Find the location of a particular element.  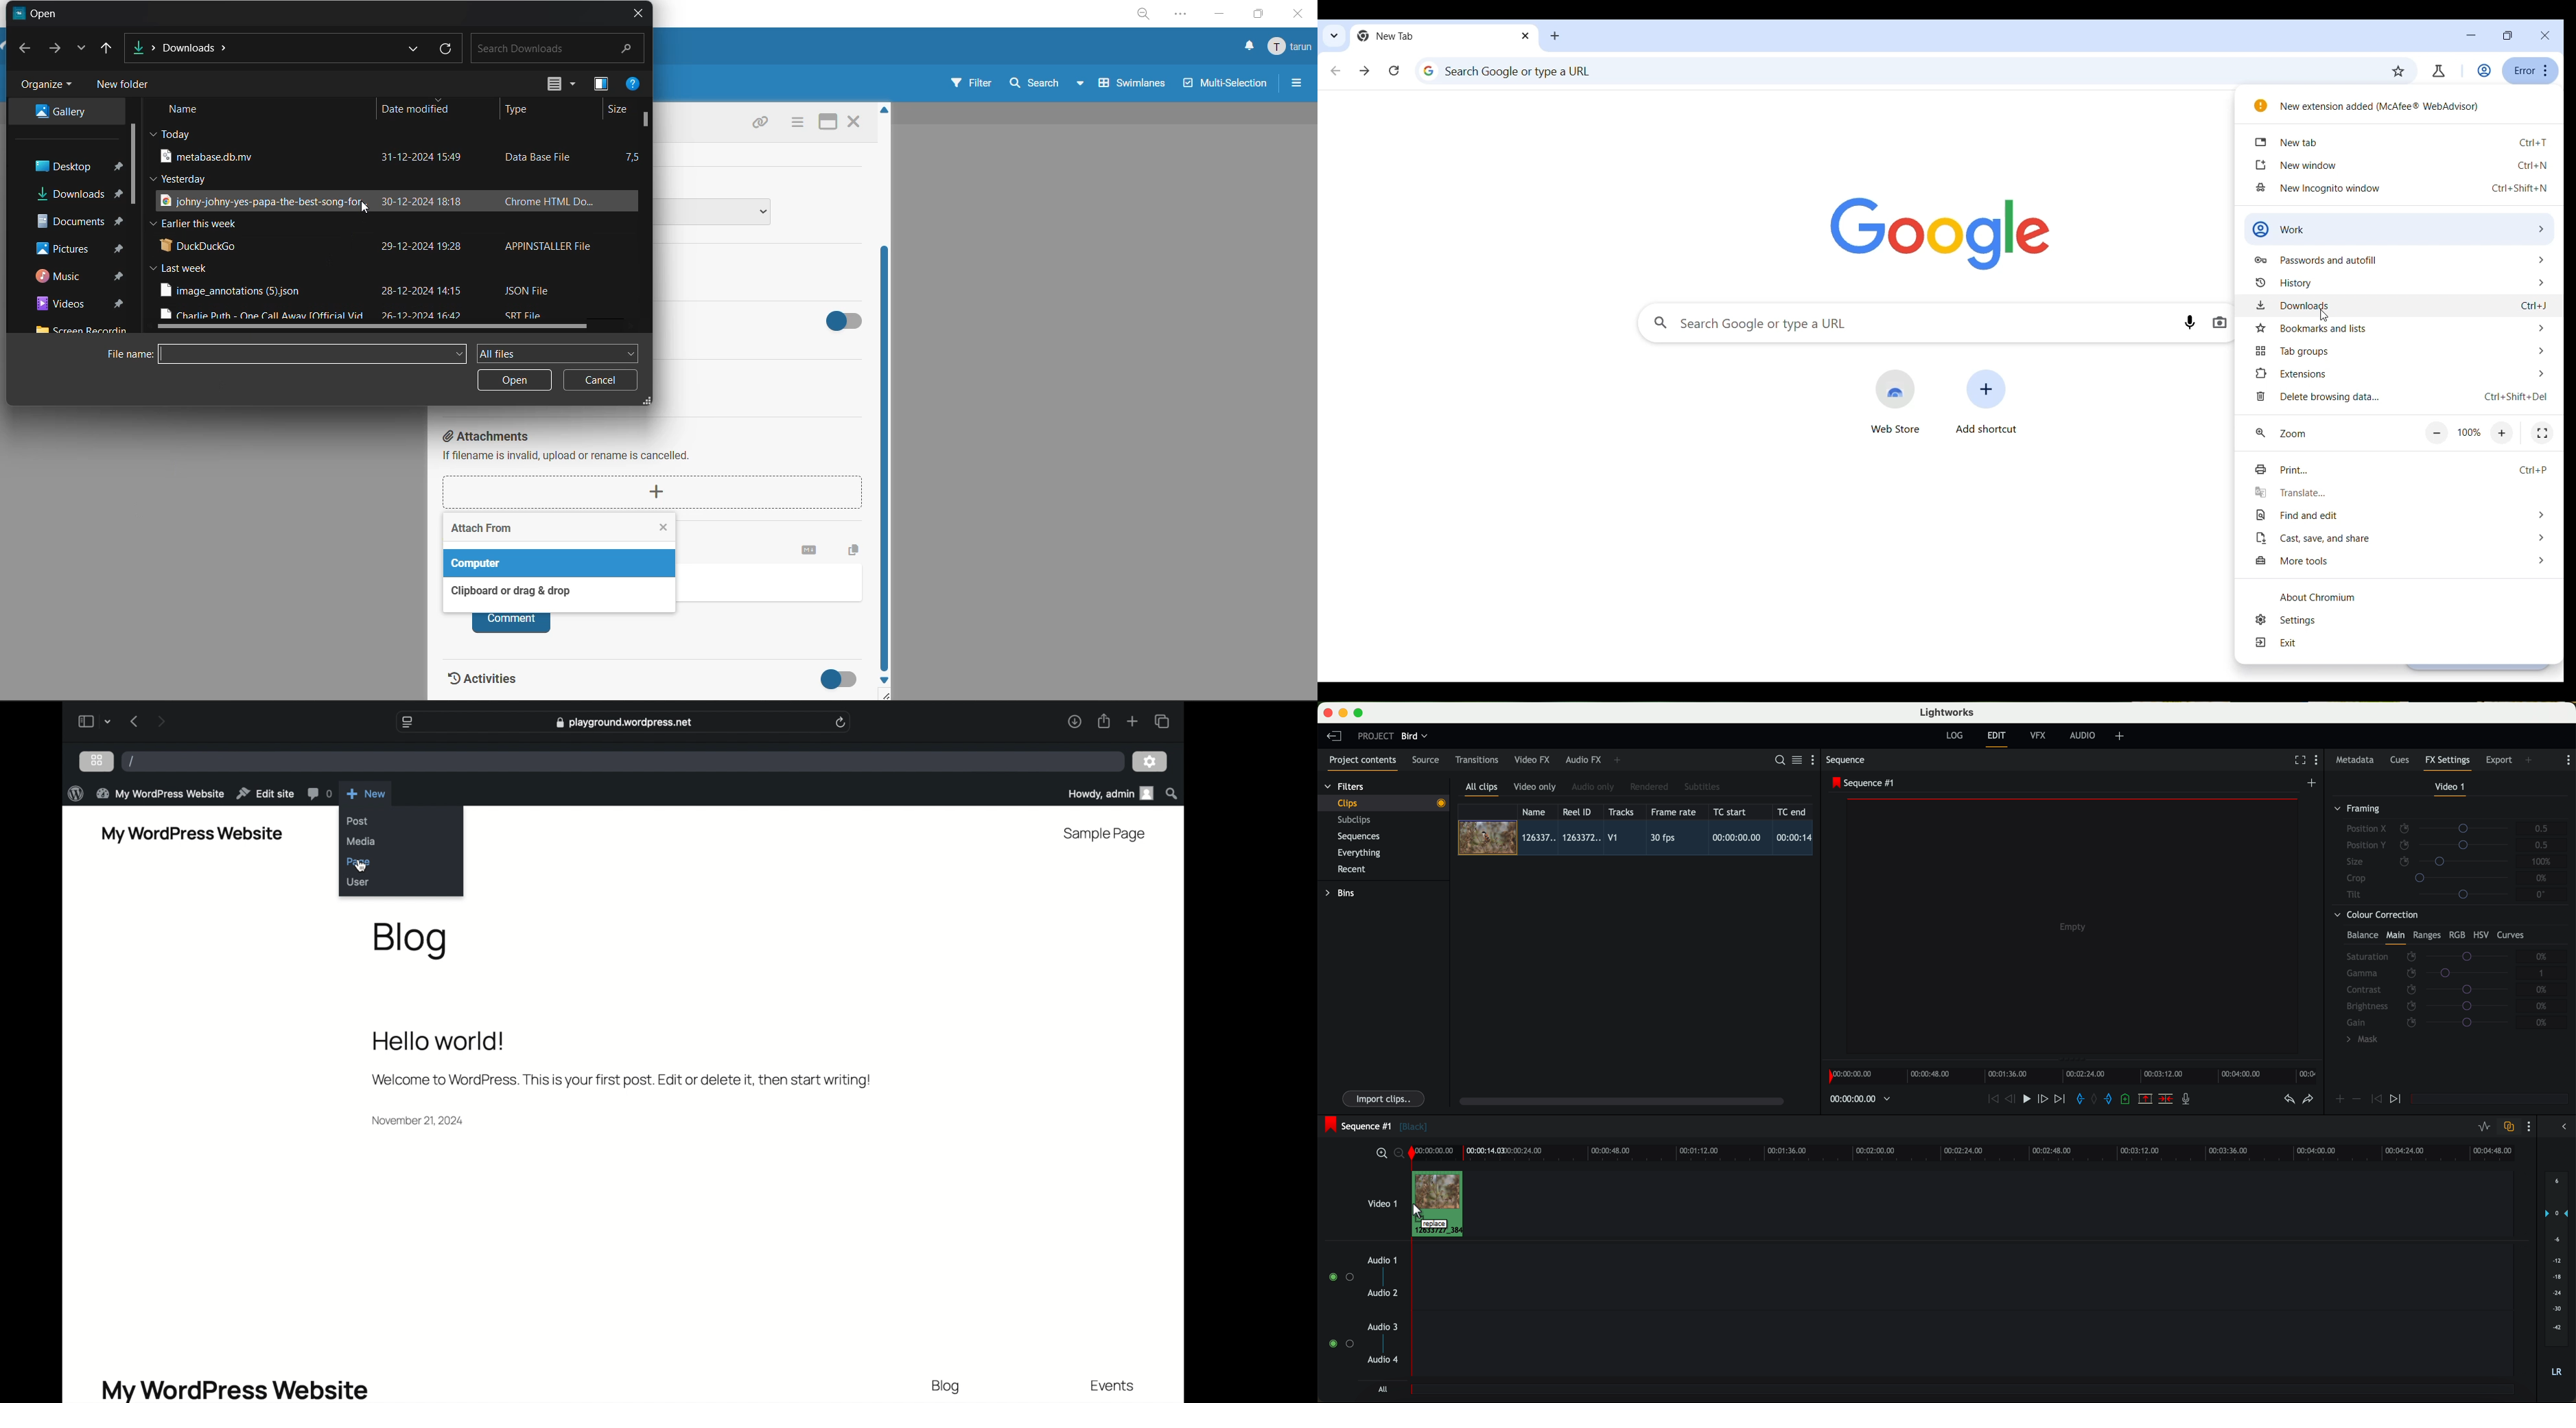

zoom is located at coordinates (1145, 14).